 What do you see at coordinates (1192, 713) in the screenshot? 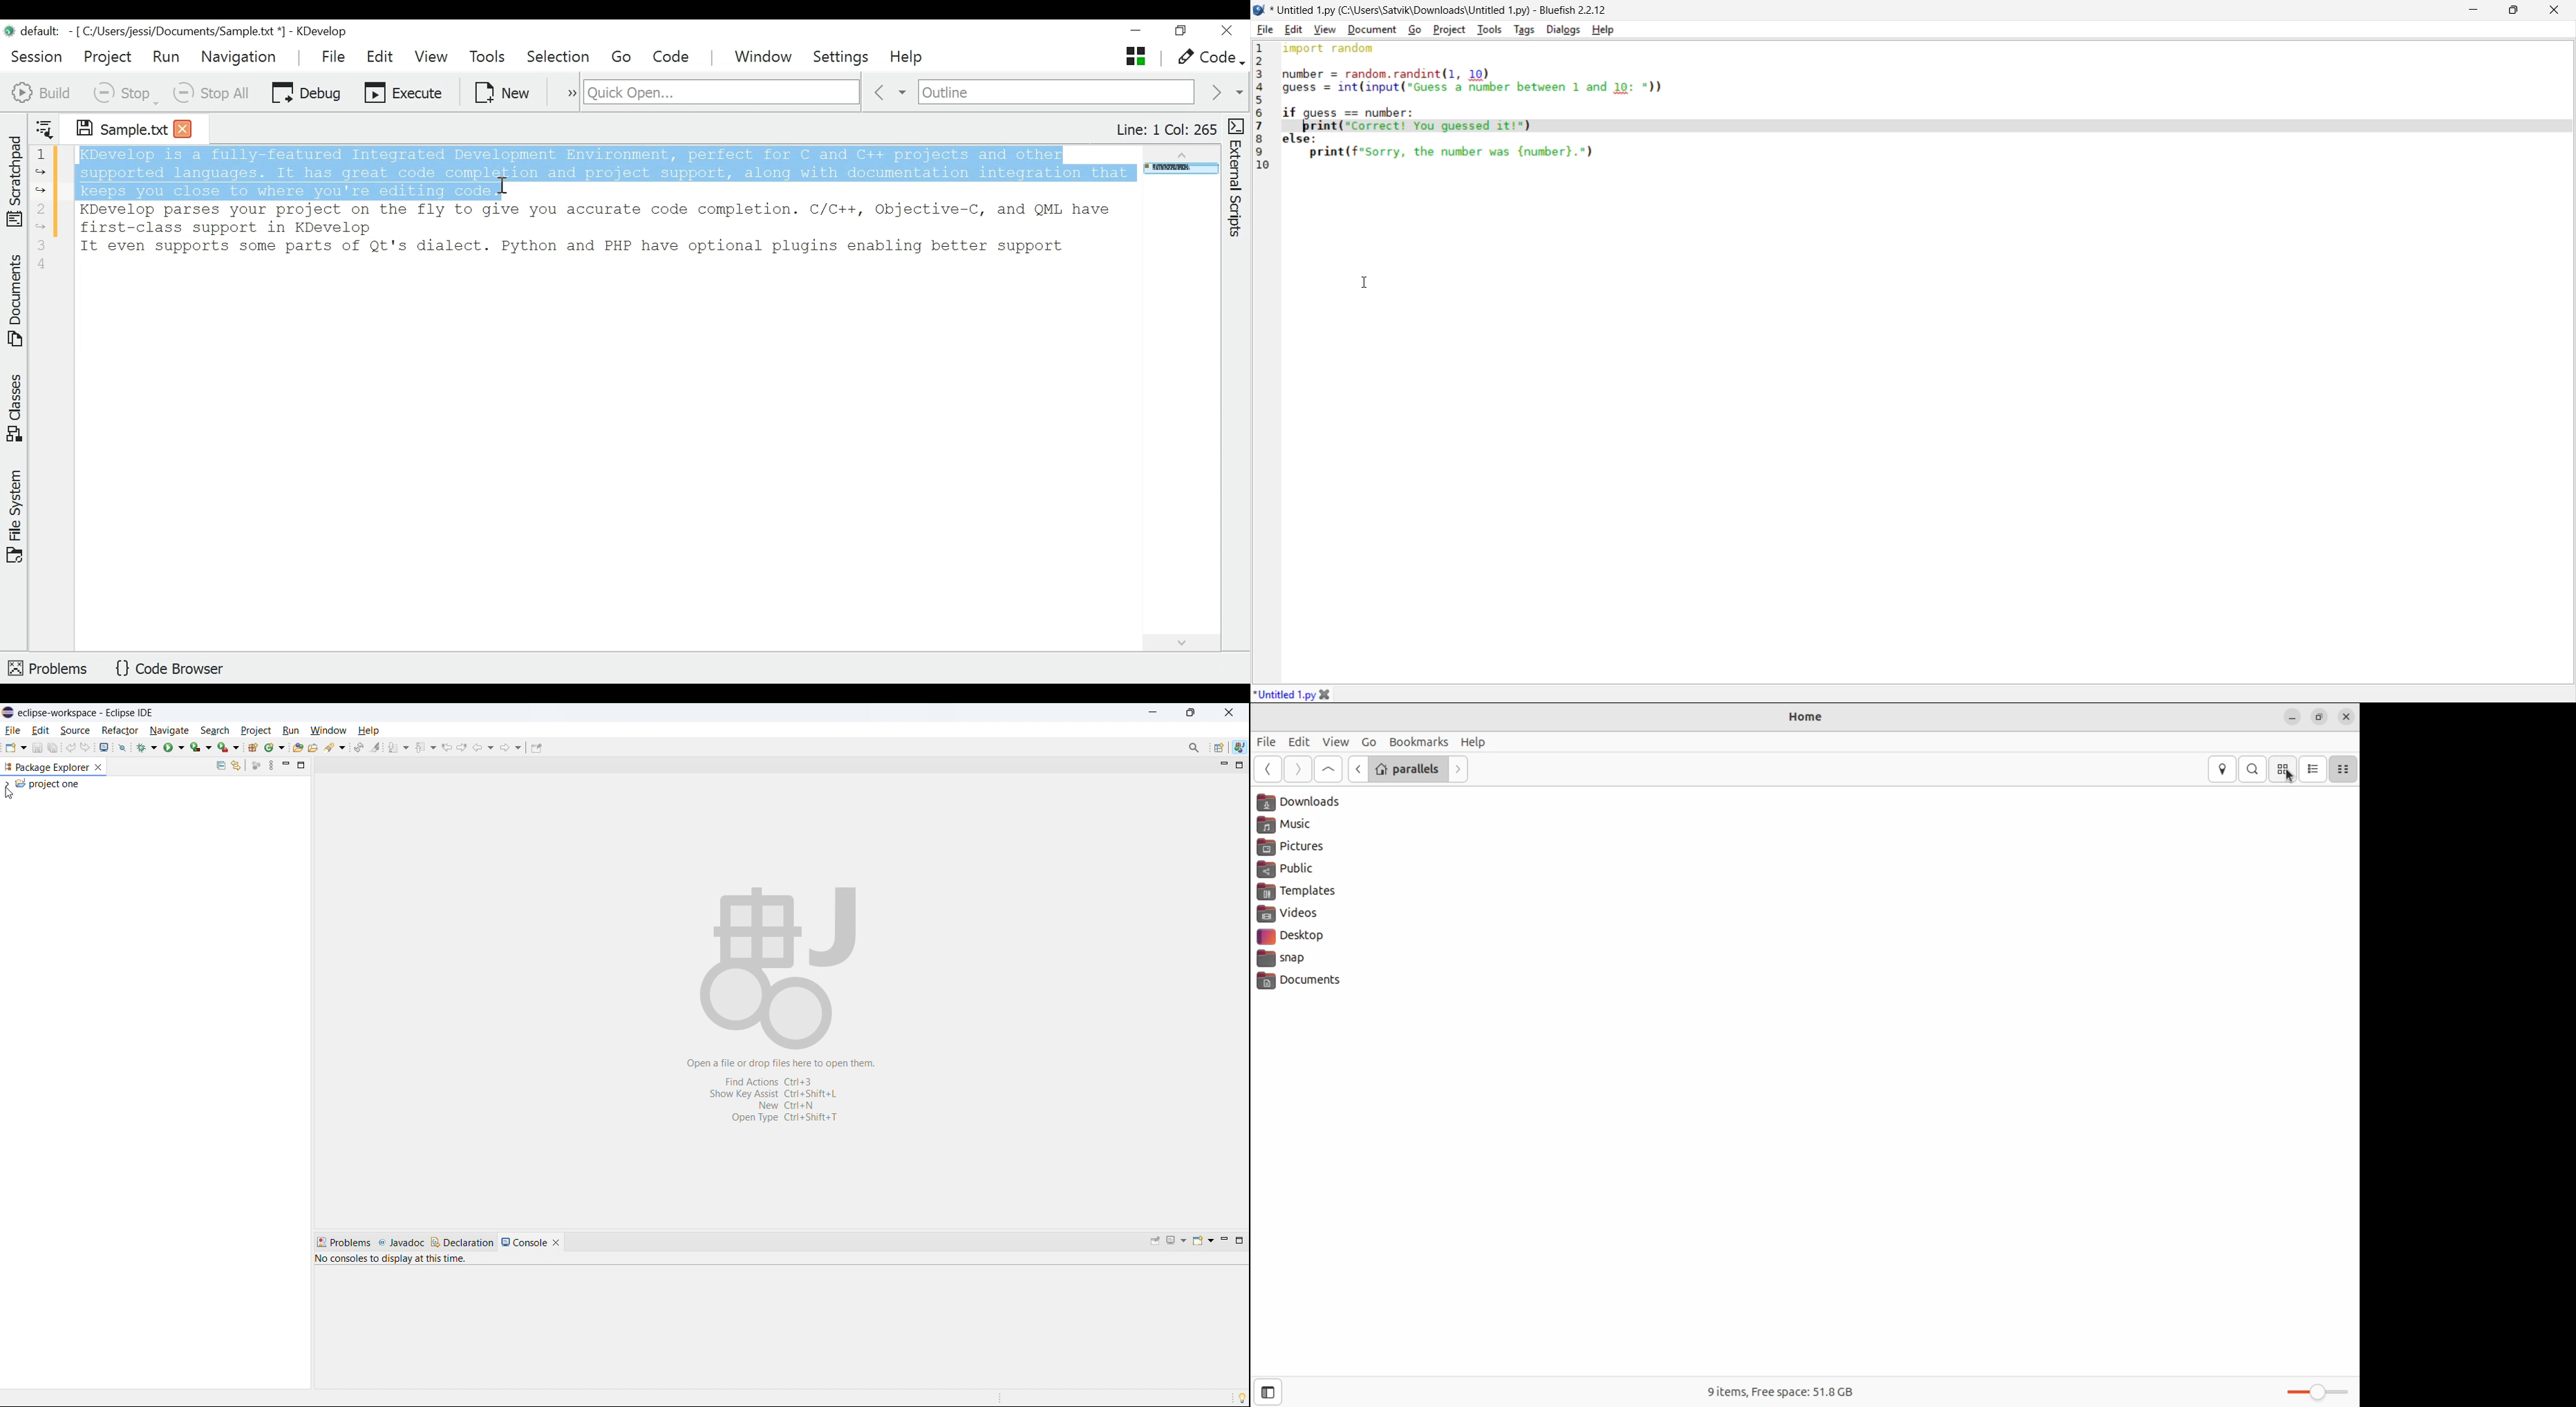
I see `maximize` at bounding box center [1192, 713].